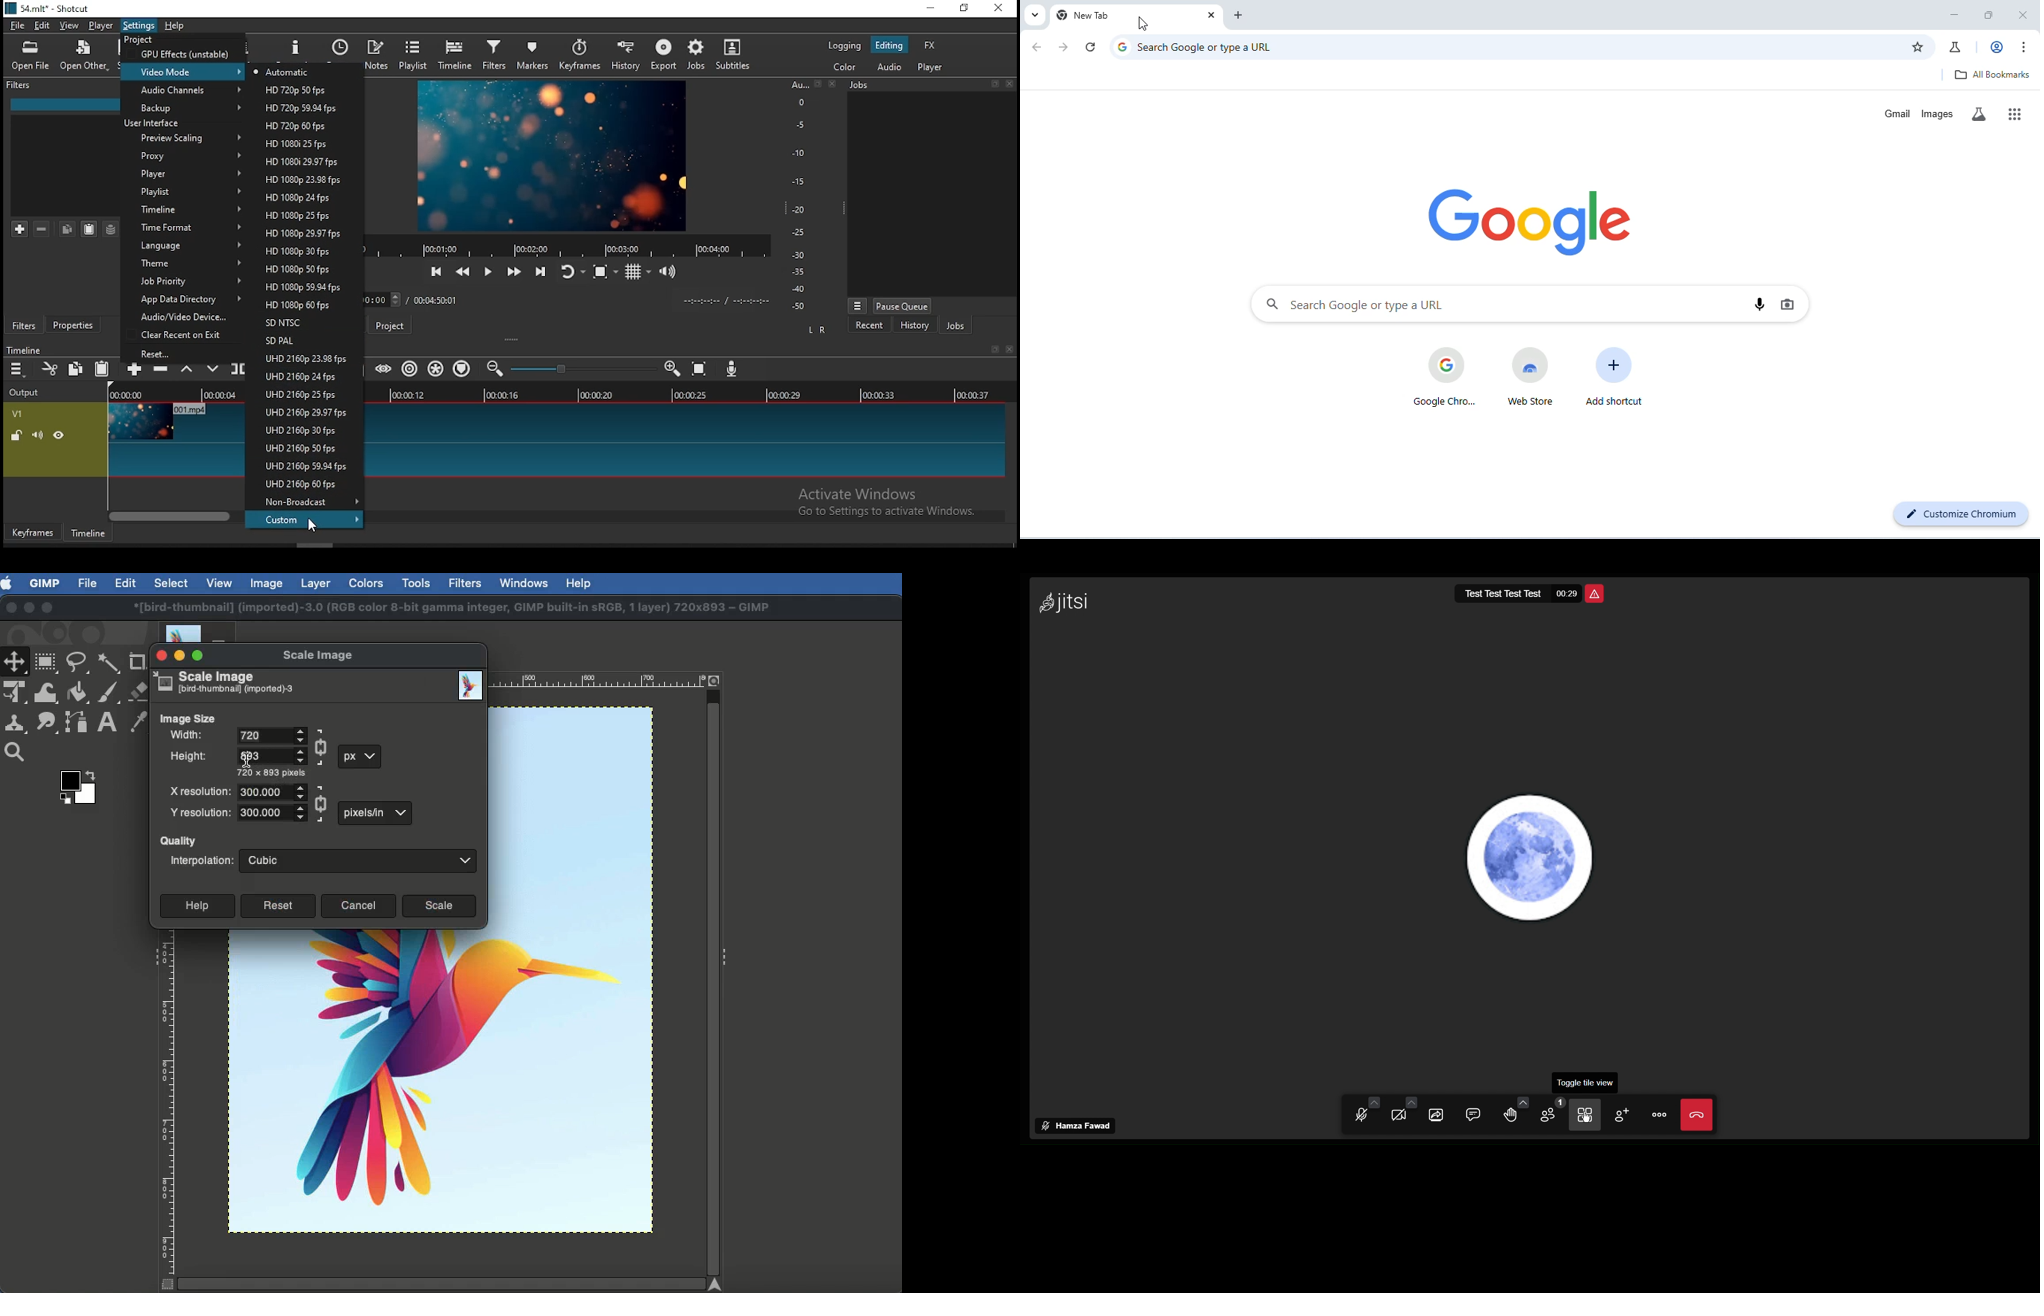 This screenshot has width=2044, height=1316. What do you see at coordinates (1899, 113) in the screenshot?
I see `gmail` at bounding box center [1899, 113].